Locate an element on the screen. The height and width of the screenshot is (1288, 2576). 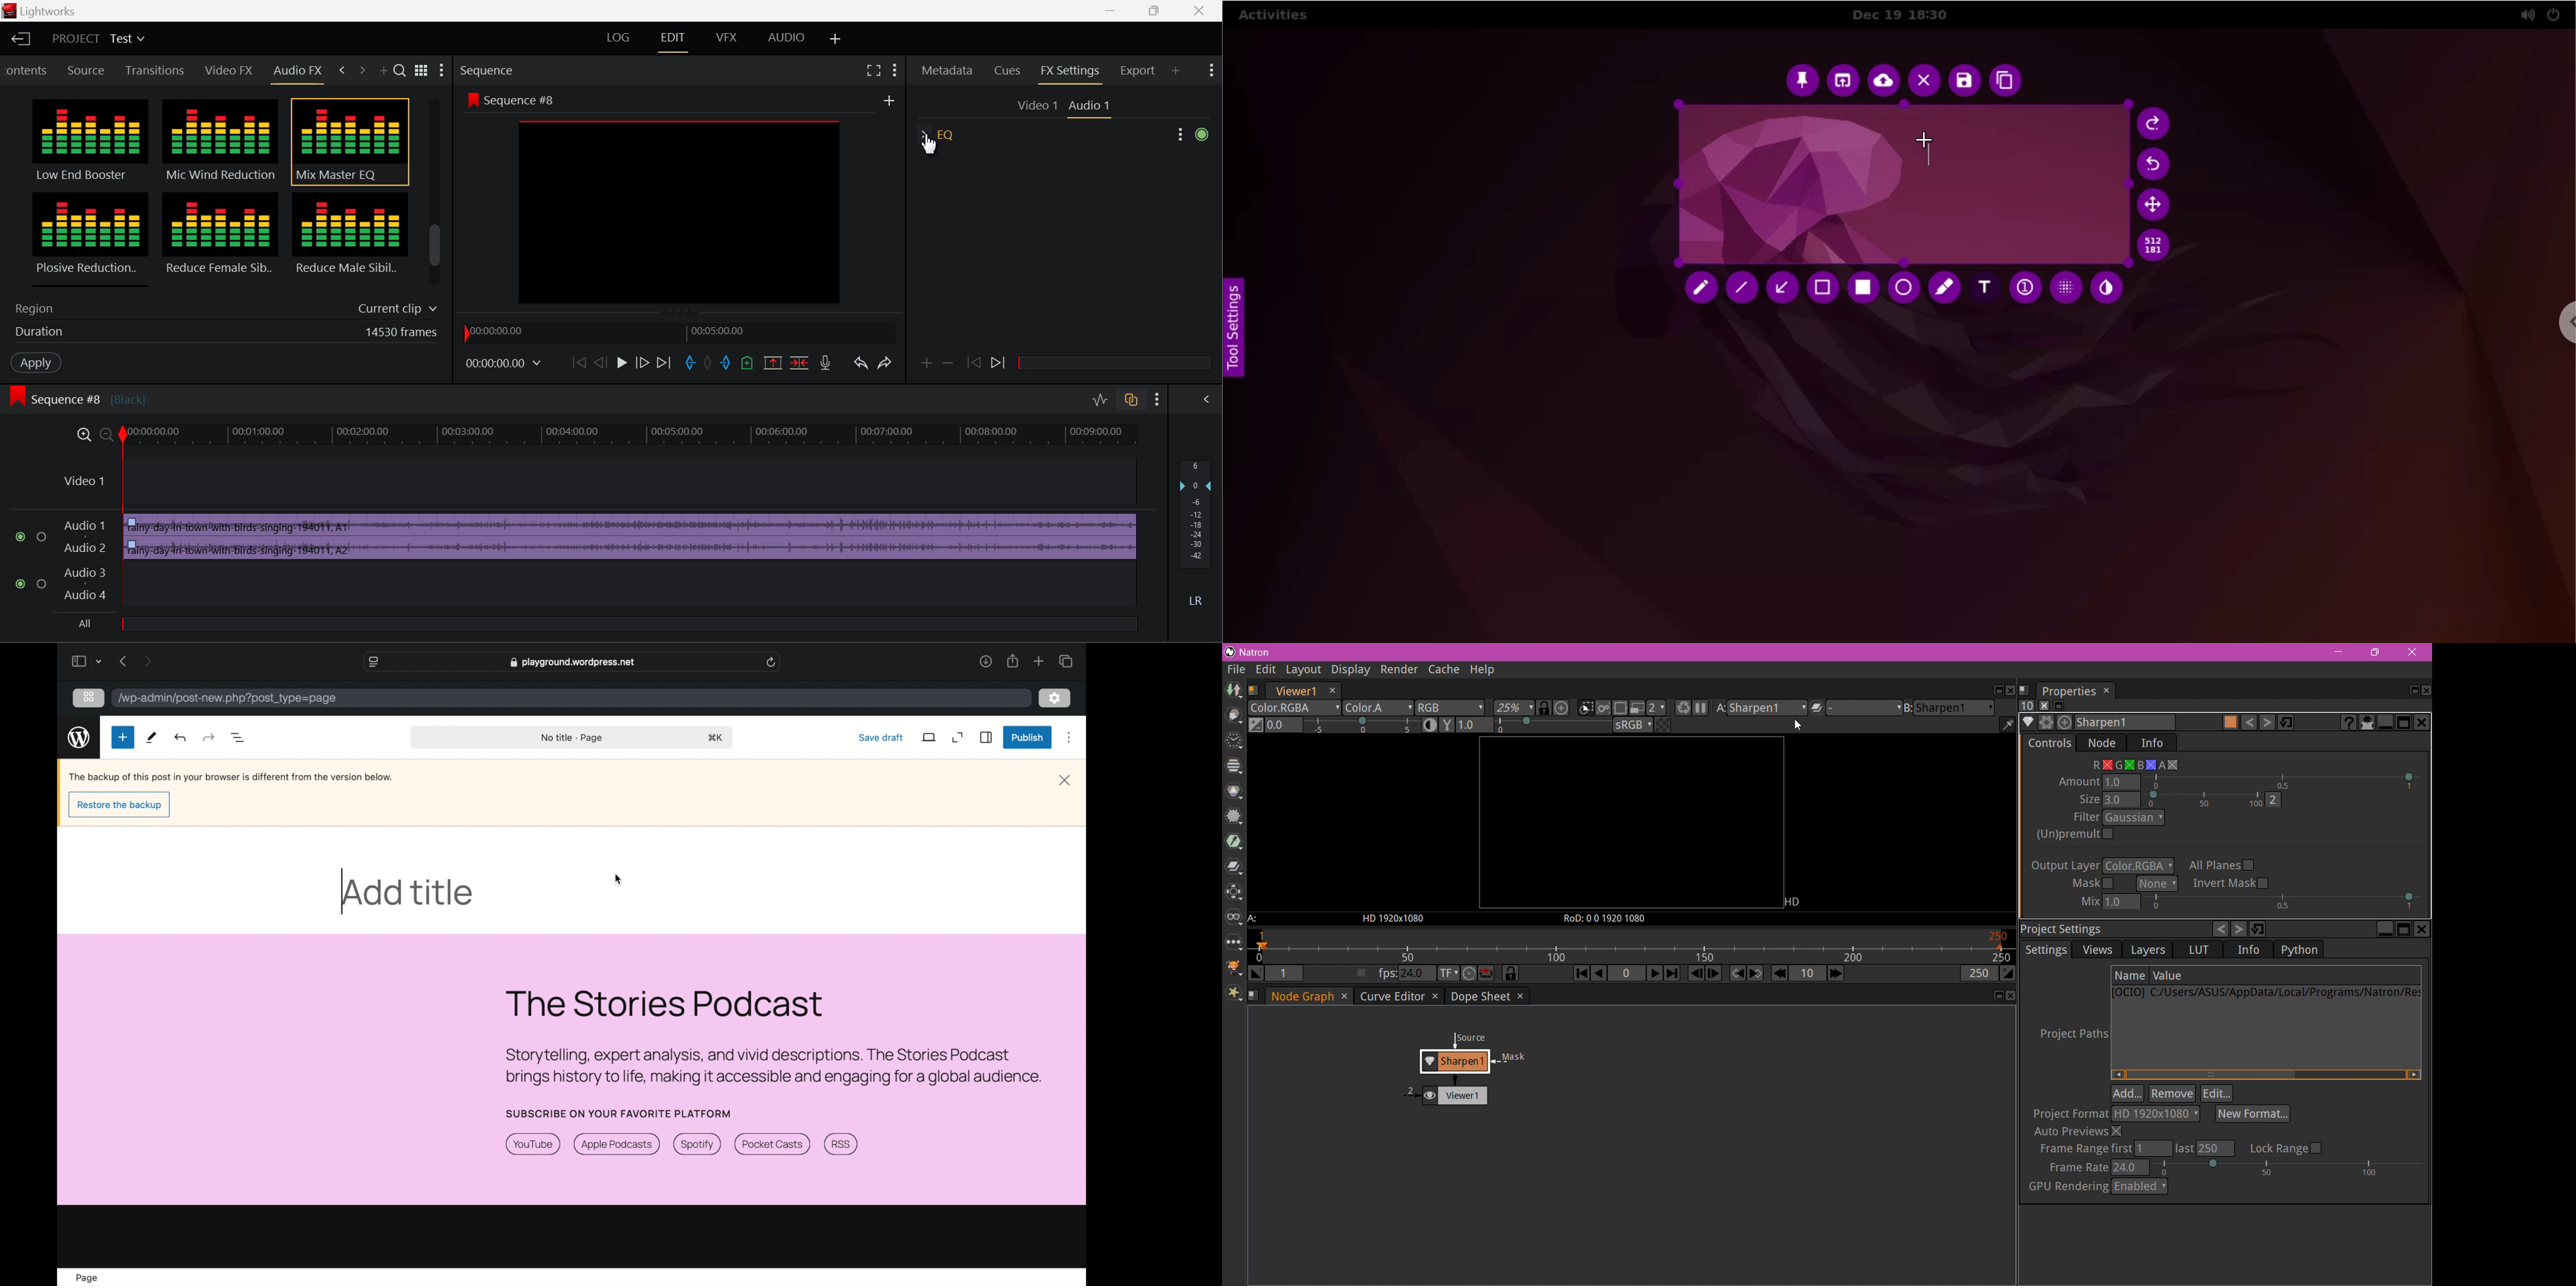
selection tool is located at coordinates (1825, 289).